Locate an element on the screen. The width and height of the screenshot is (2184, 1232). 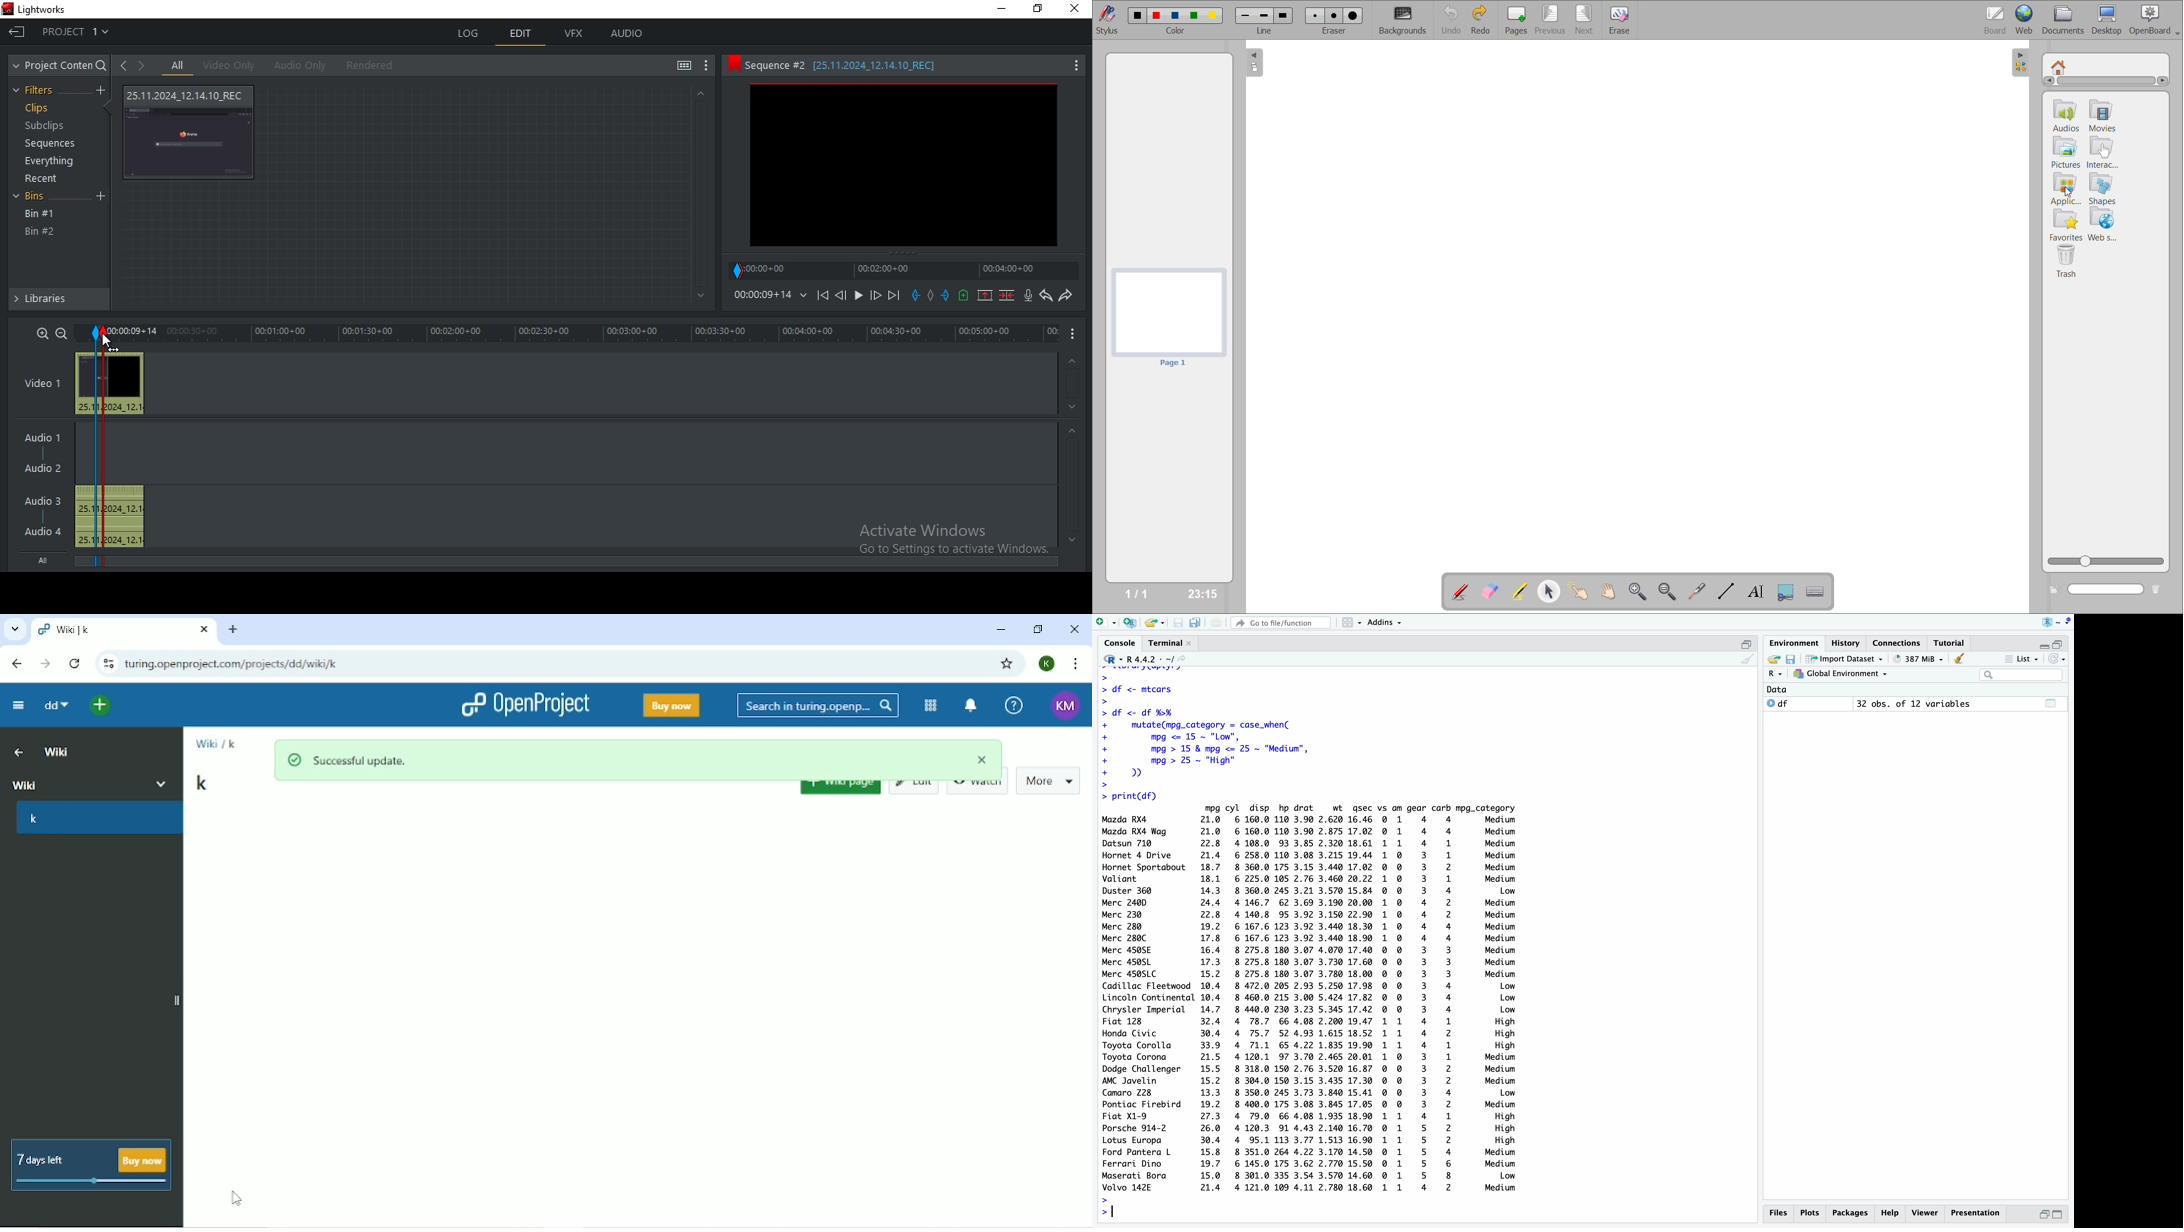
Wiki | k is located at coordinates (95, 629).